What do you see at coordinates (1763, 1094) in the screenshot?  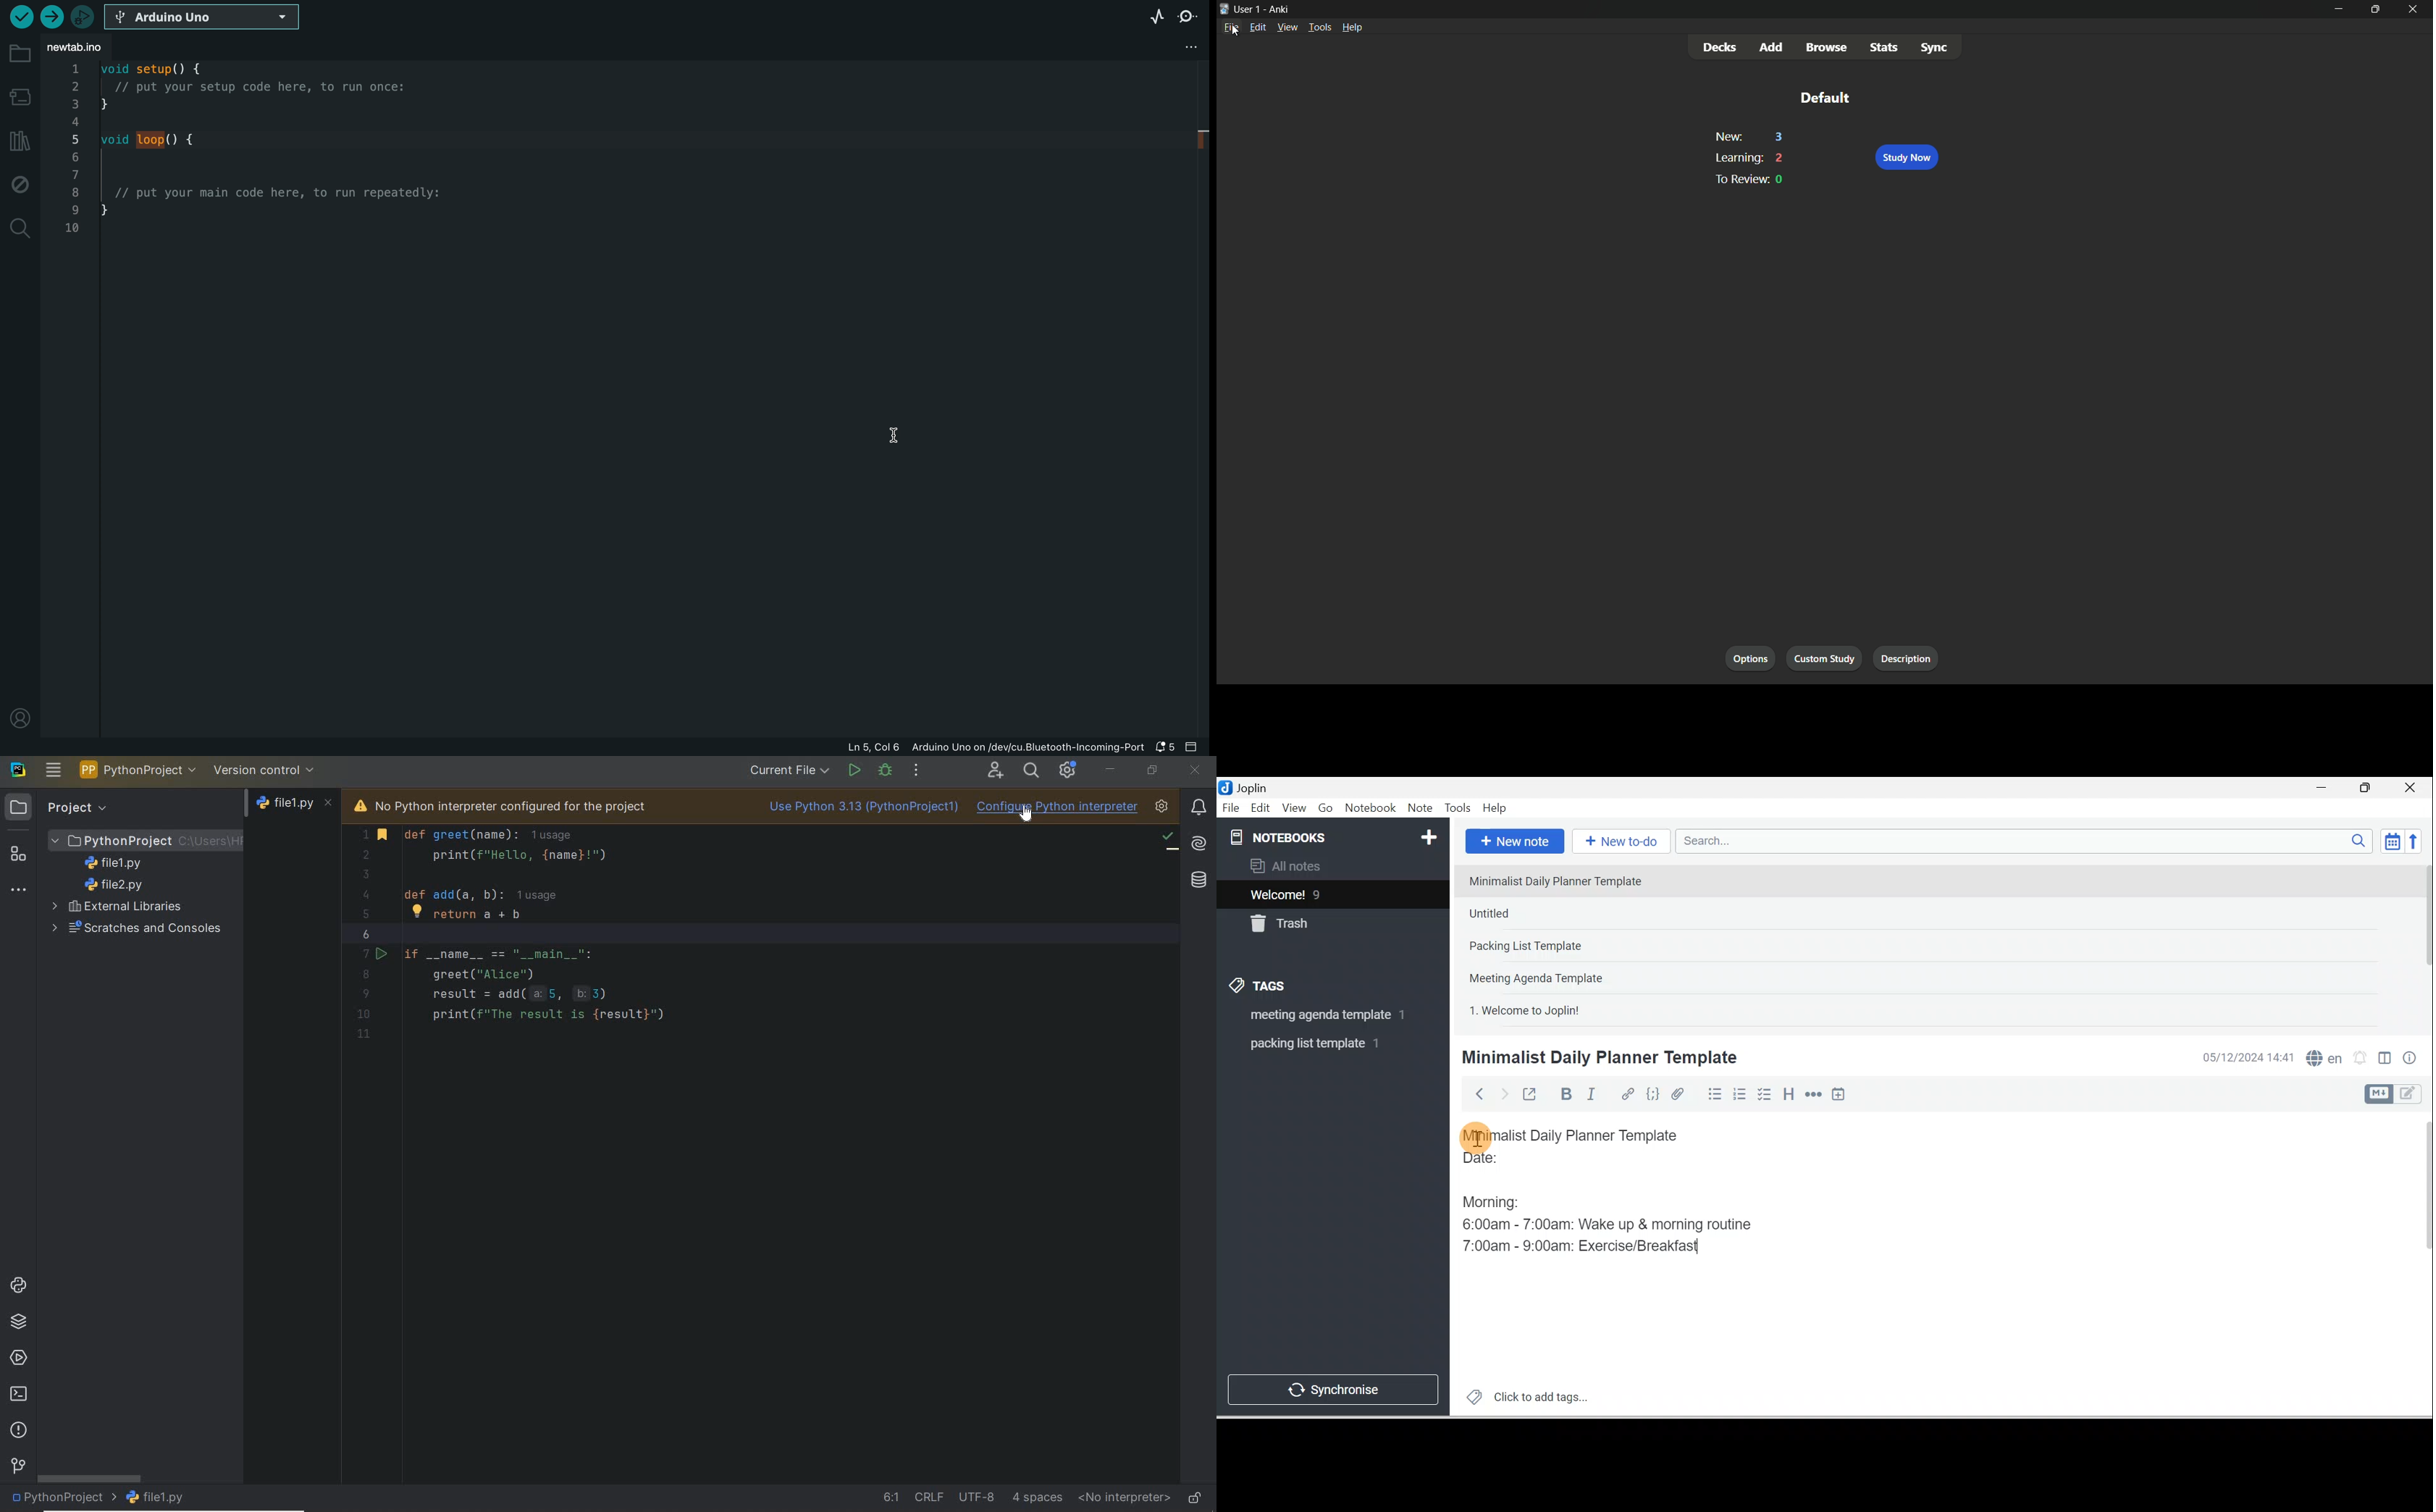 I see `Checkbox` at bounding box center [1763, 1094].